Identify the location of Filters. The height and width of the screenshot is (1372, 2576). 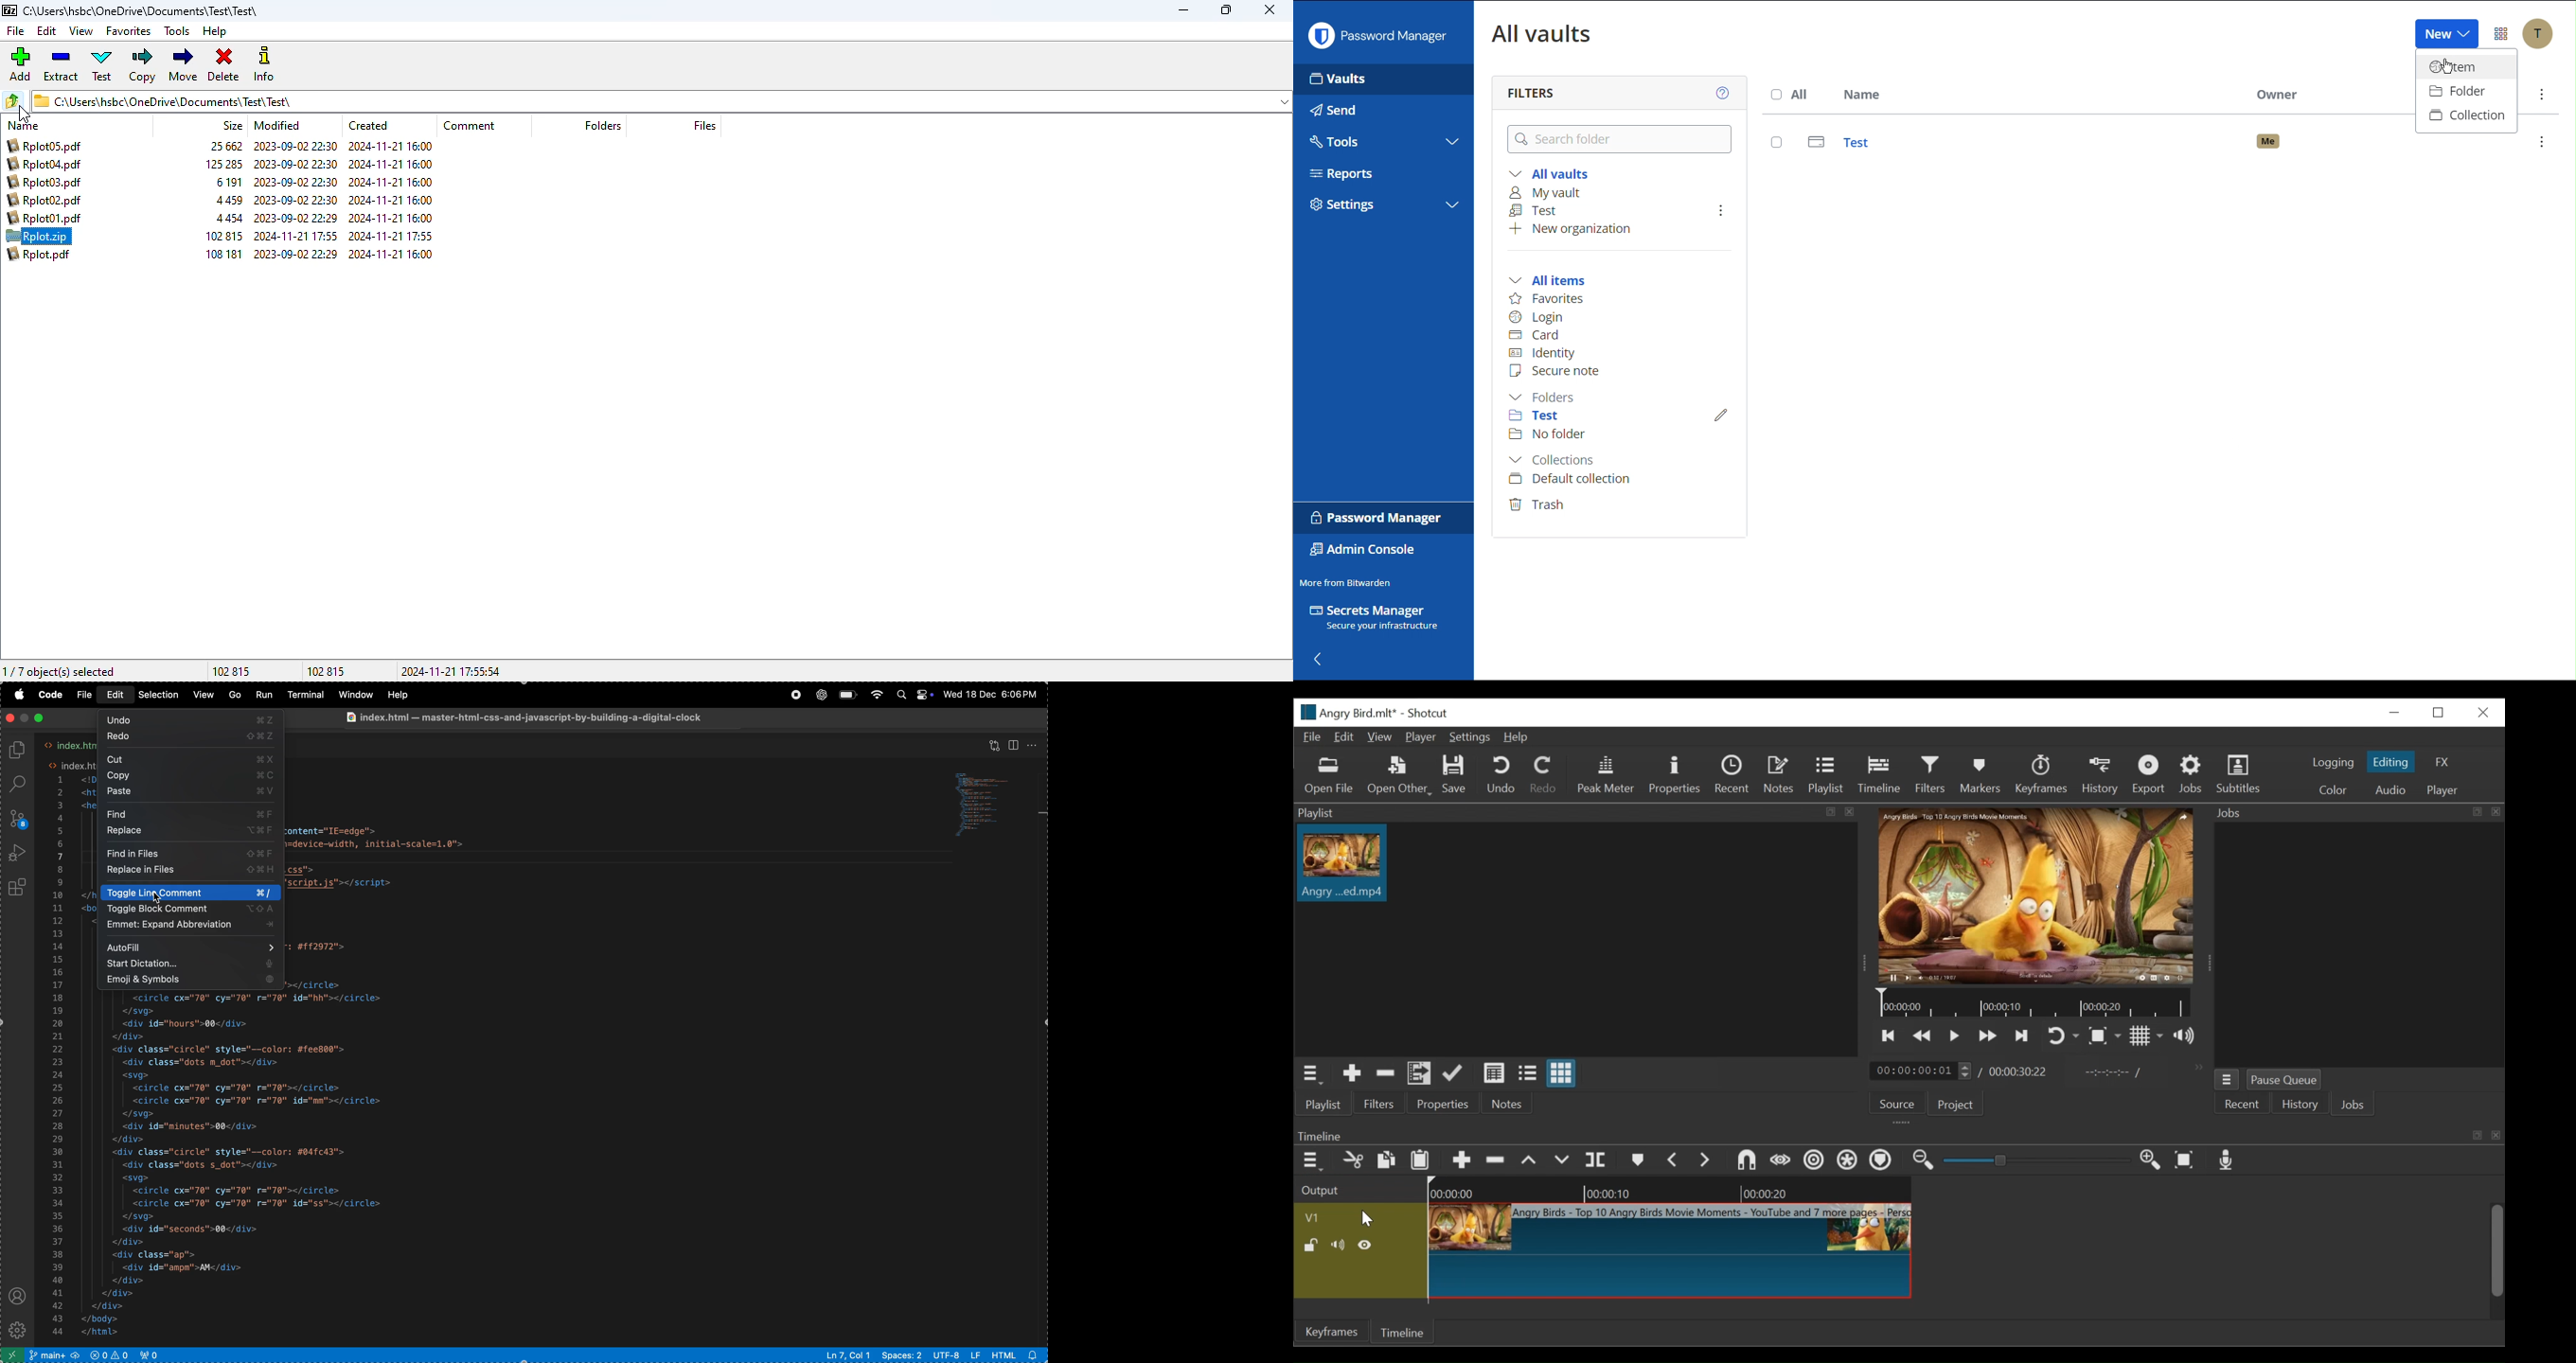
(1532, 91).